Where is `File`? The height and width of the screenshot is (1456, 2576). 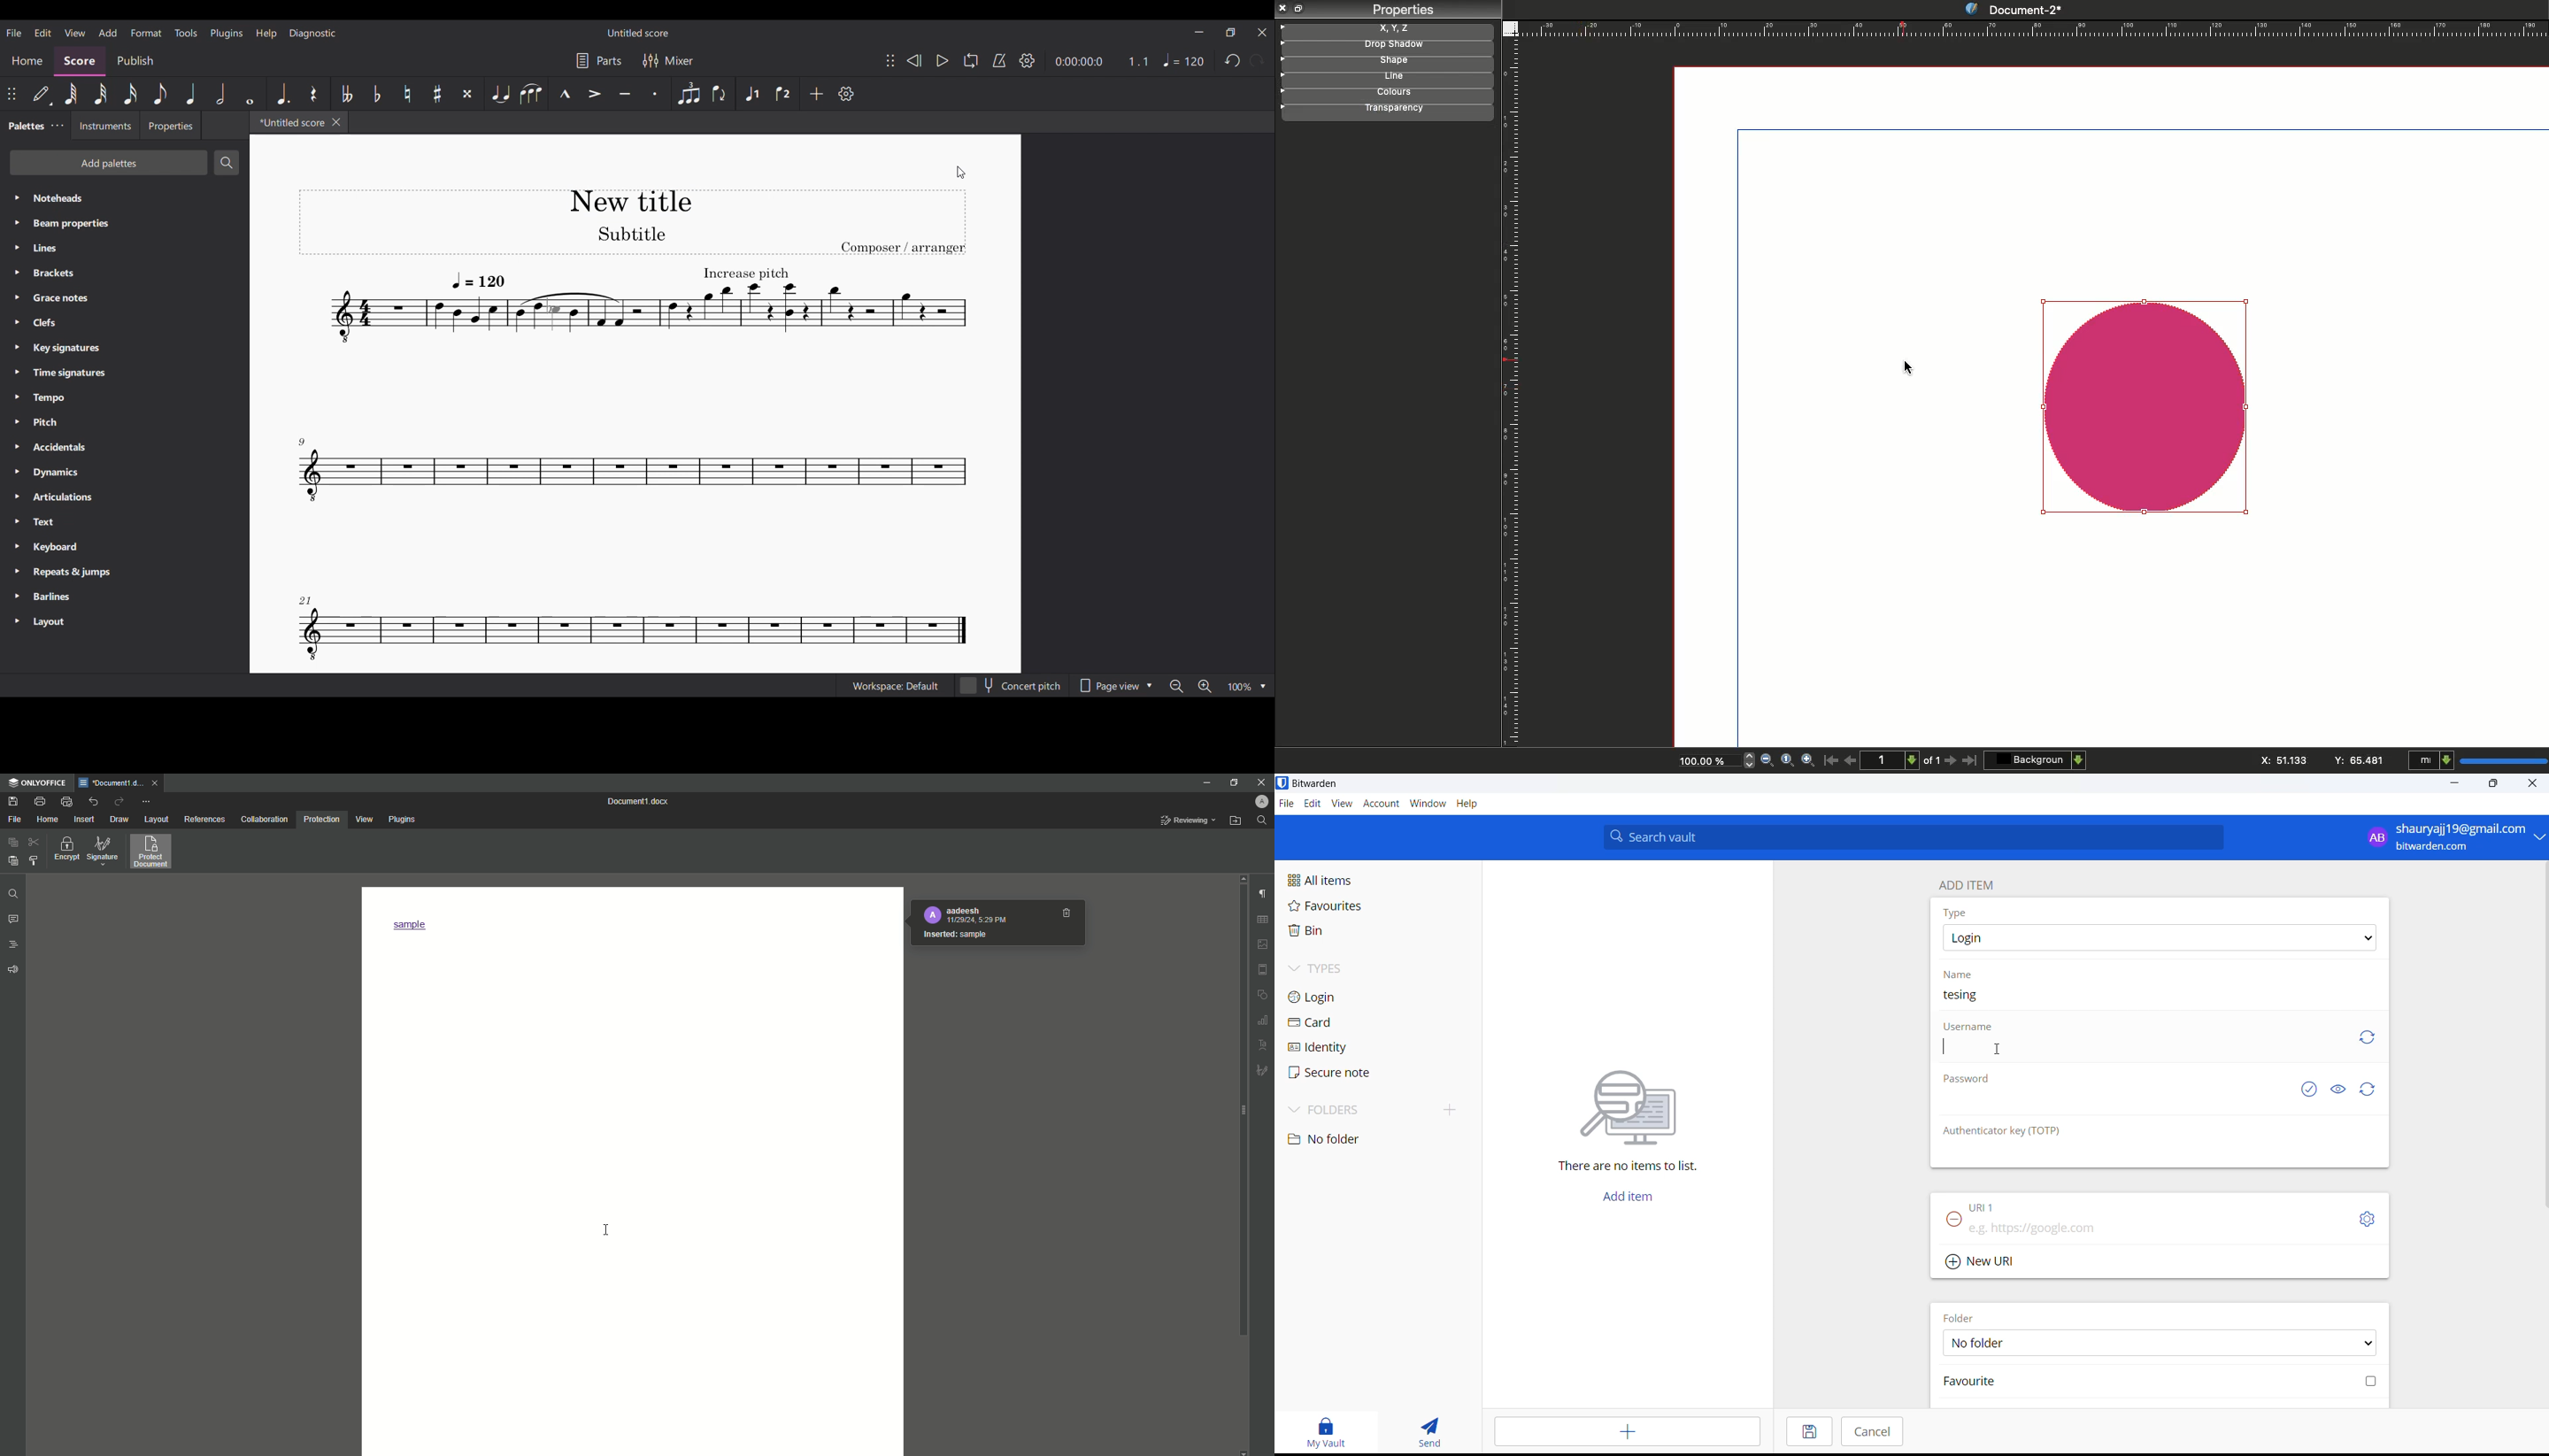
File is located at coordinates (14, 819).